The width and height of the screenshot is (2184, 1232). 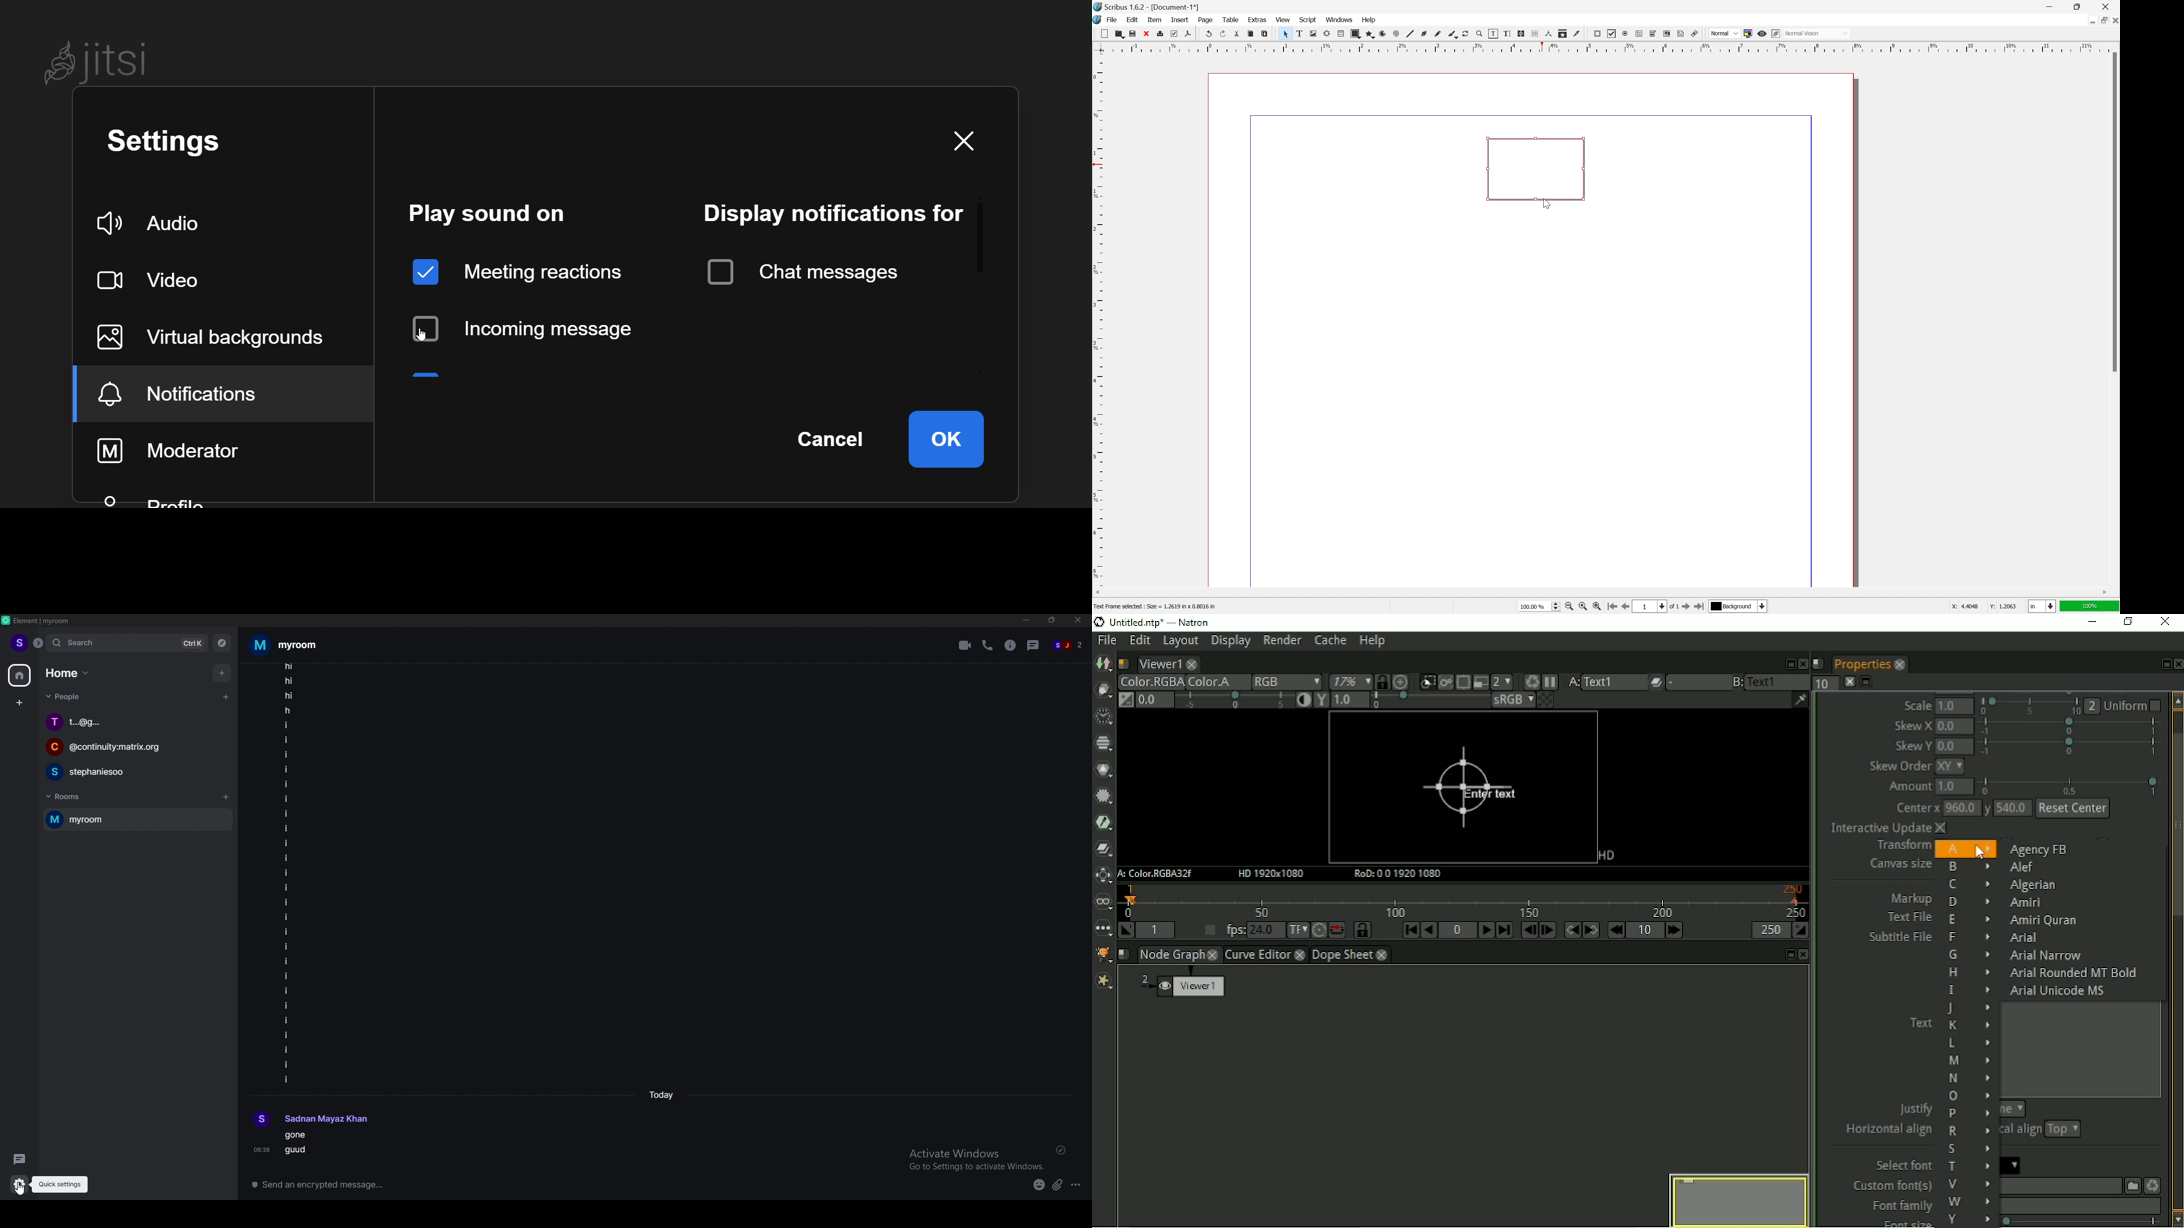 I want to click on shape, so click(x=1355, y=34).